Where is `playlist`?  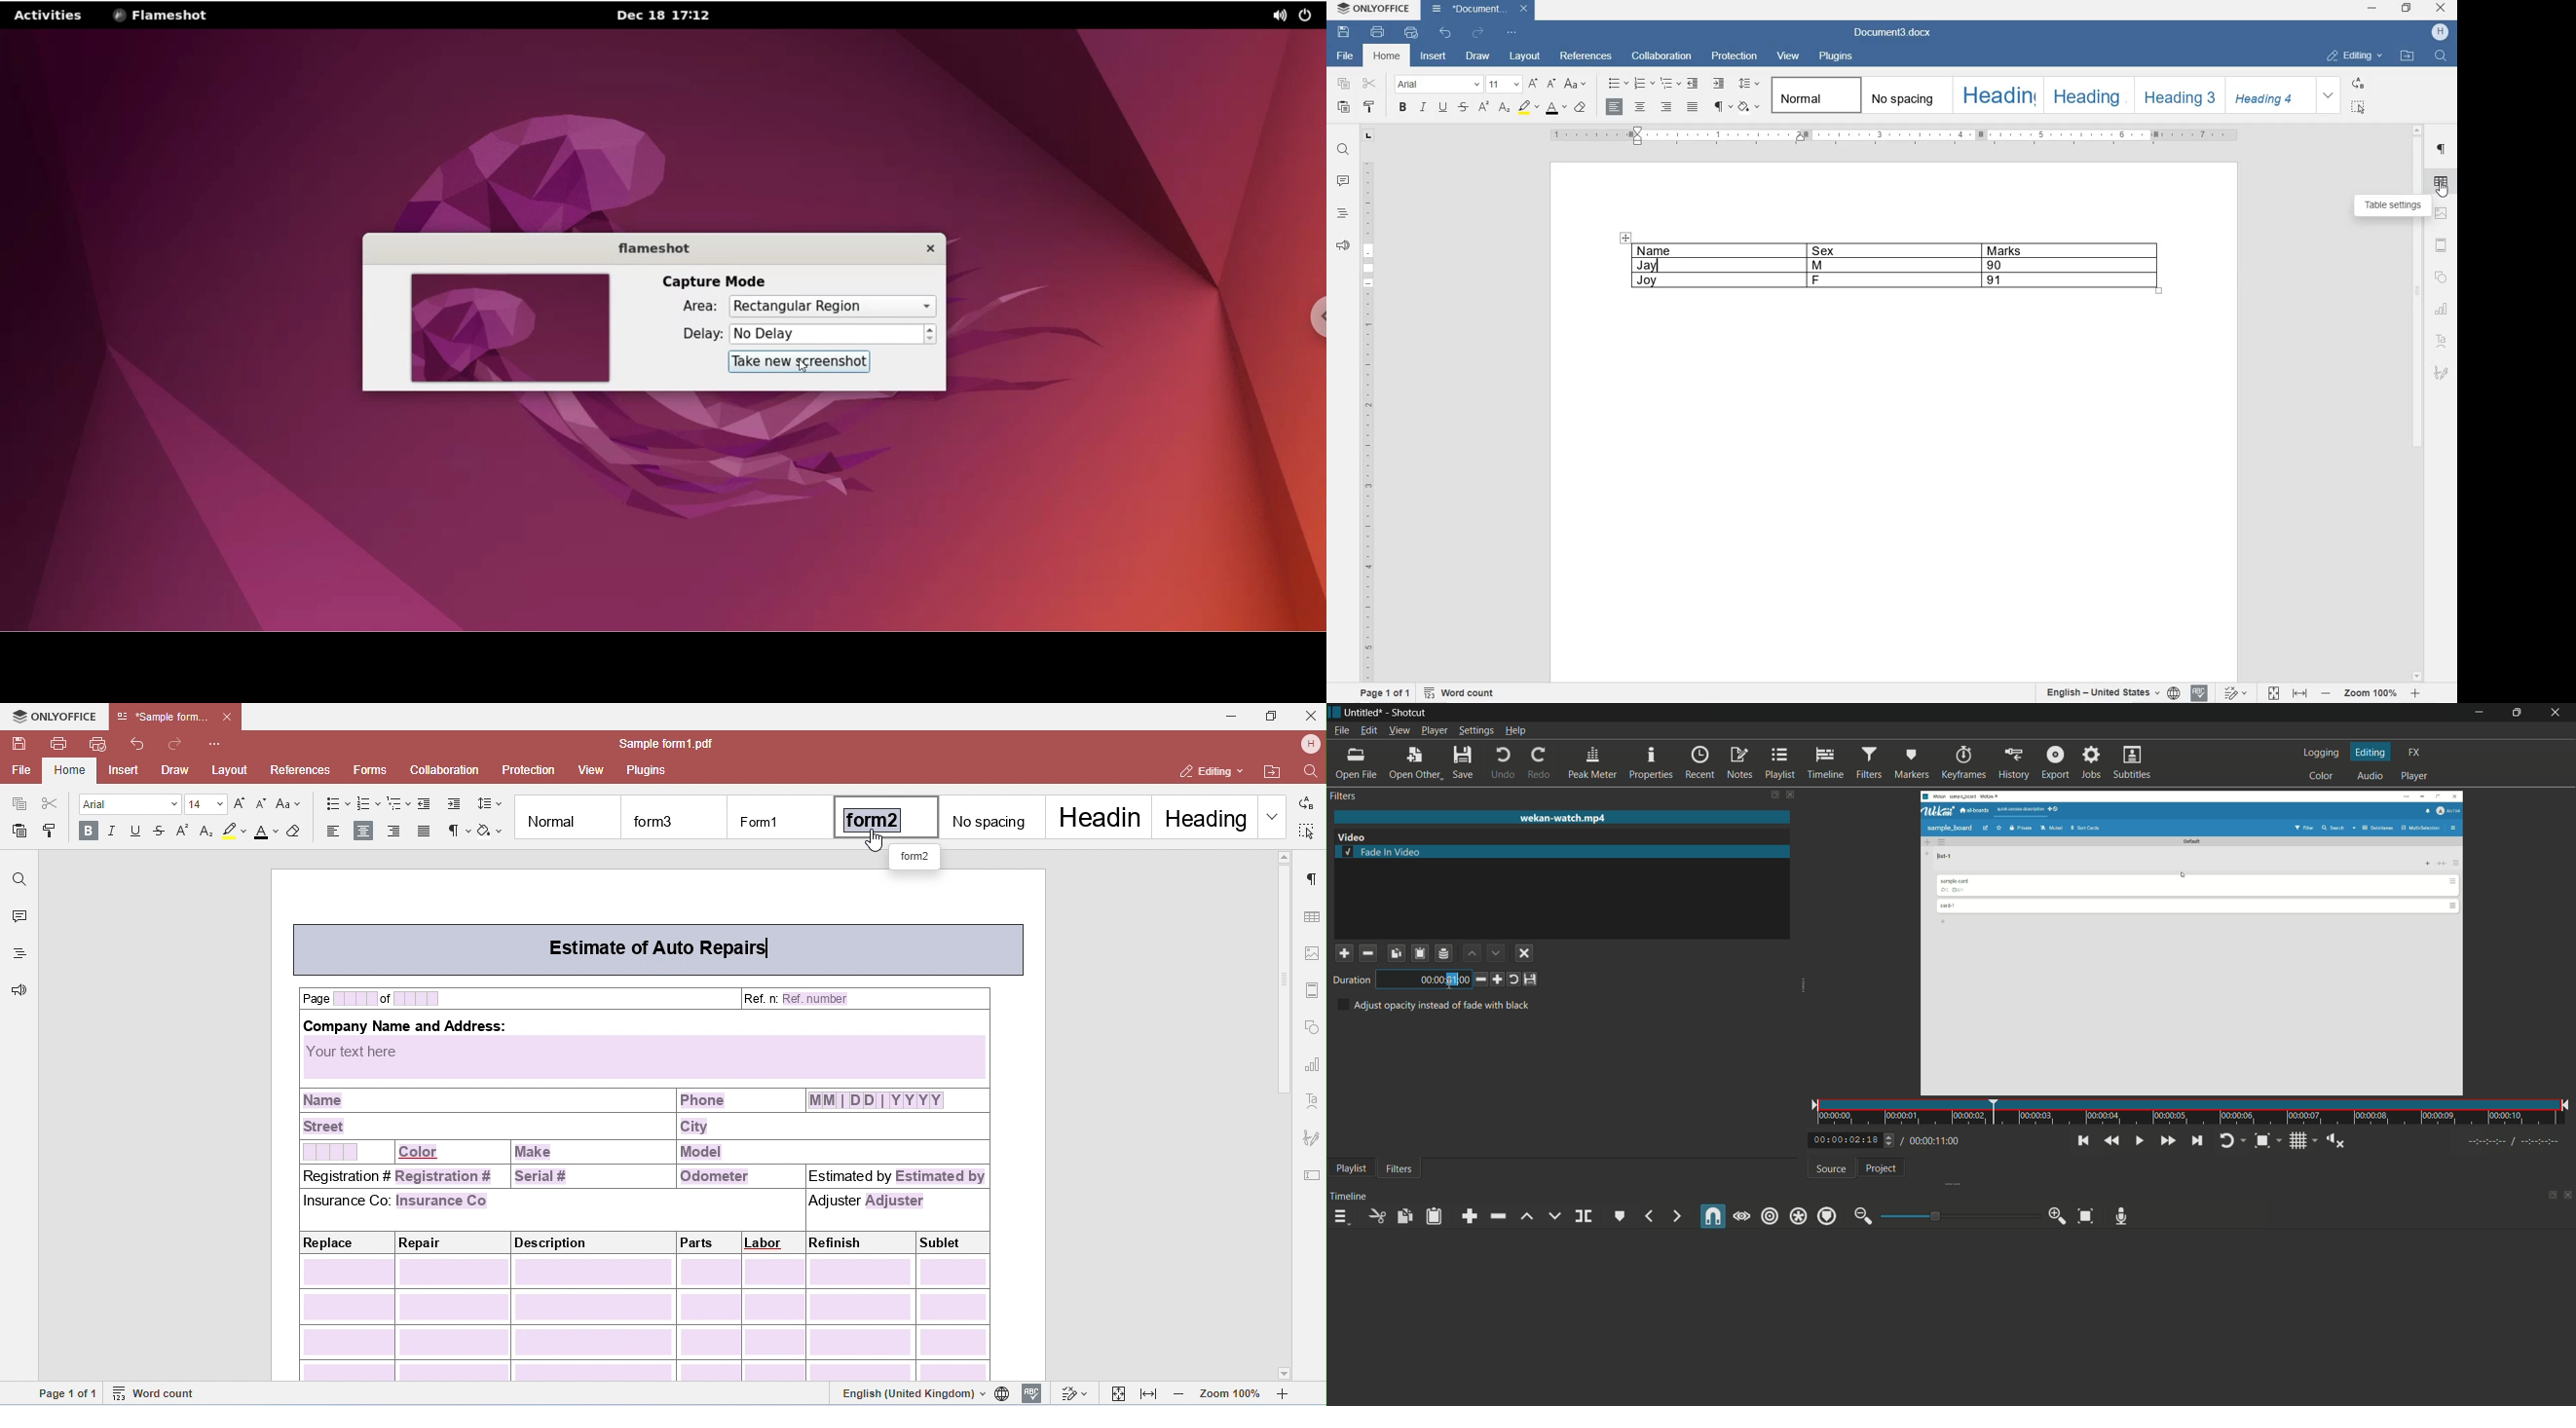 playlist is located at coordinates (1779, 764).